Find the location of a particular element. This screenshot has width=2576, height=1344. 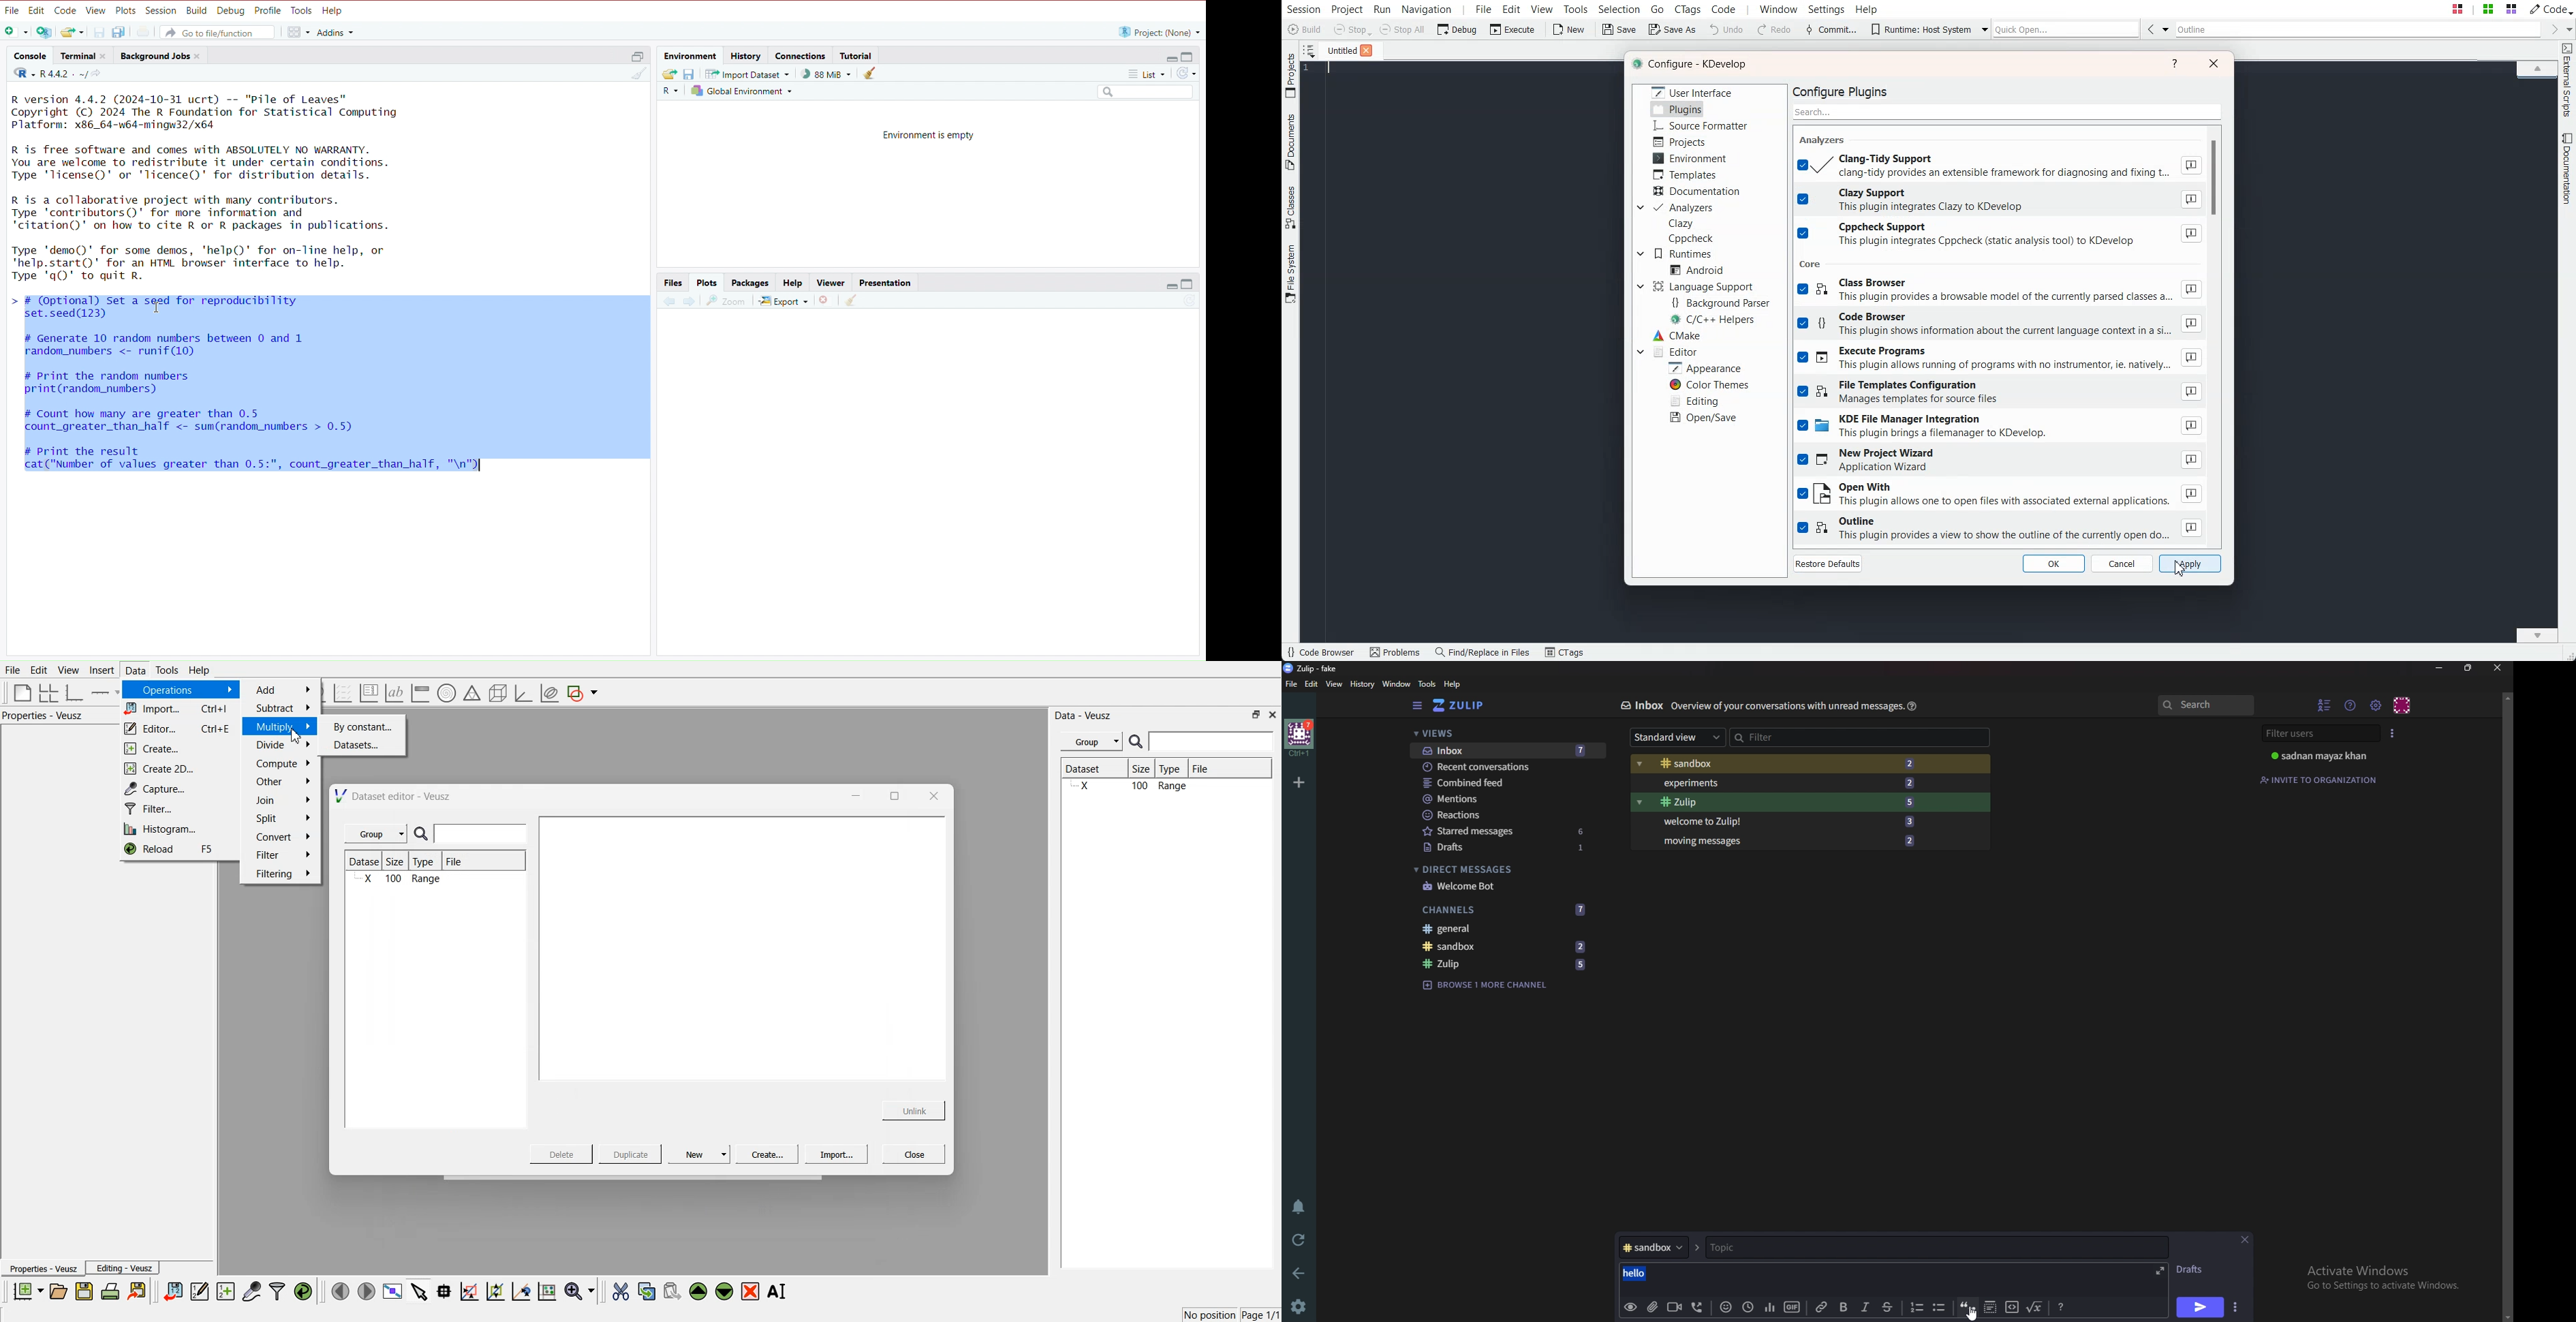

Filter users is located at coordinates (2317, 733).